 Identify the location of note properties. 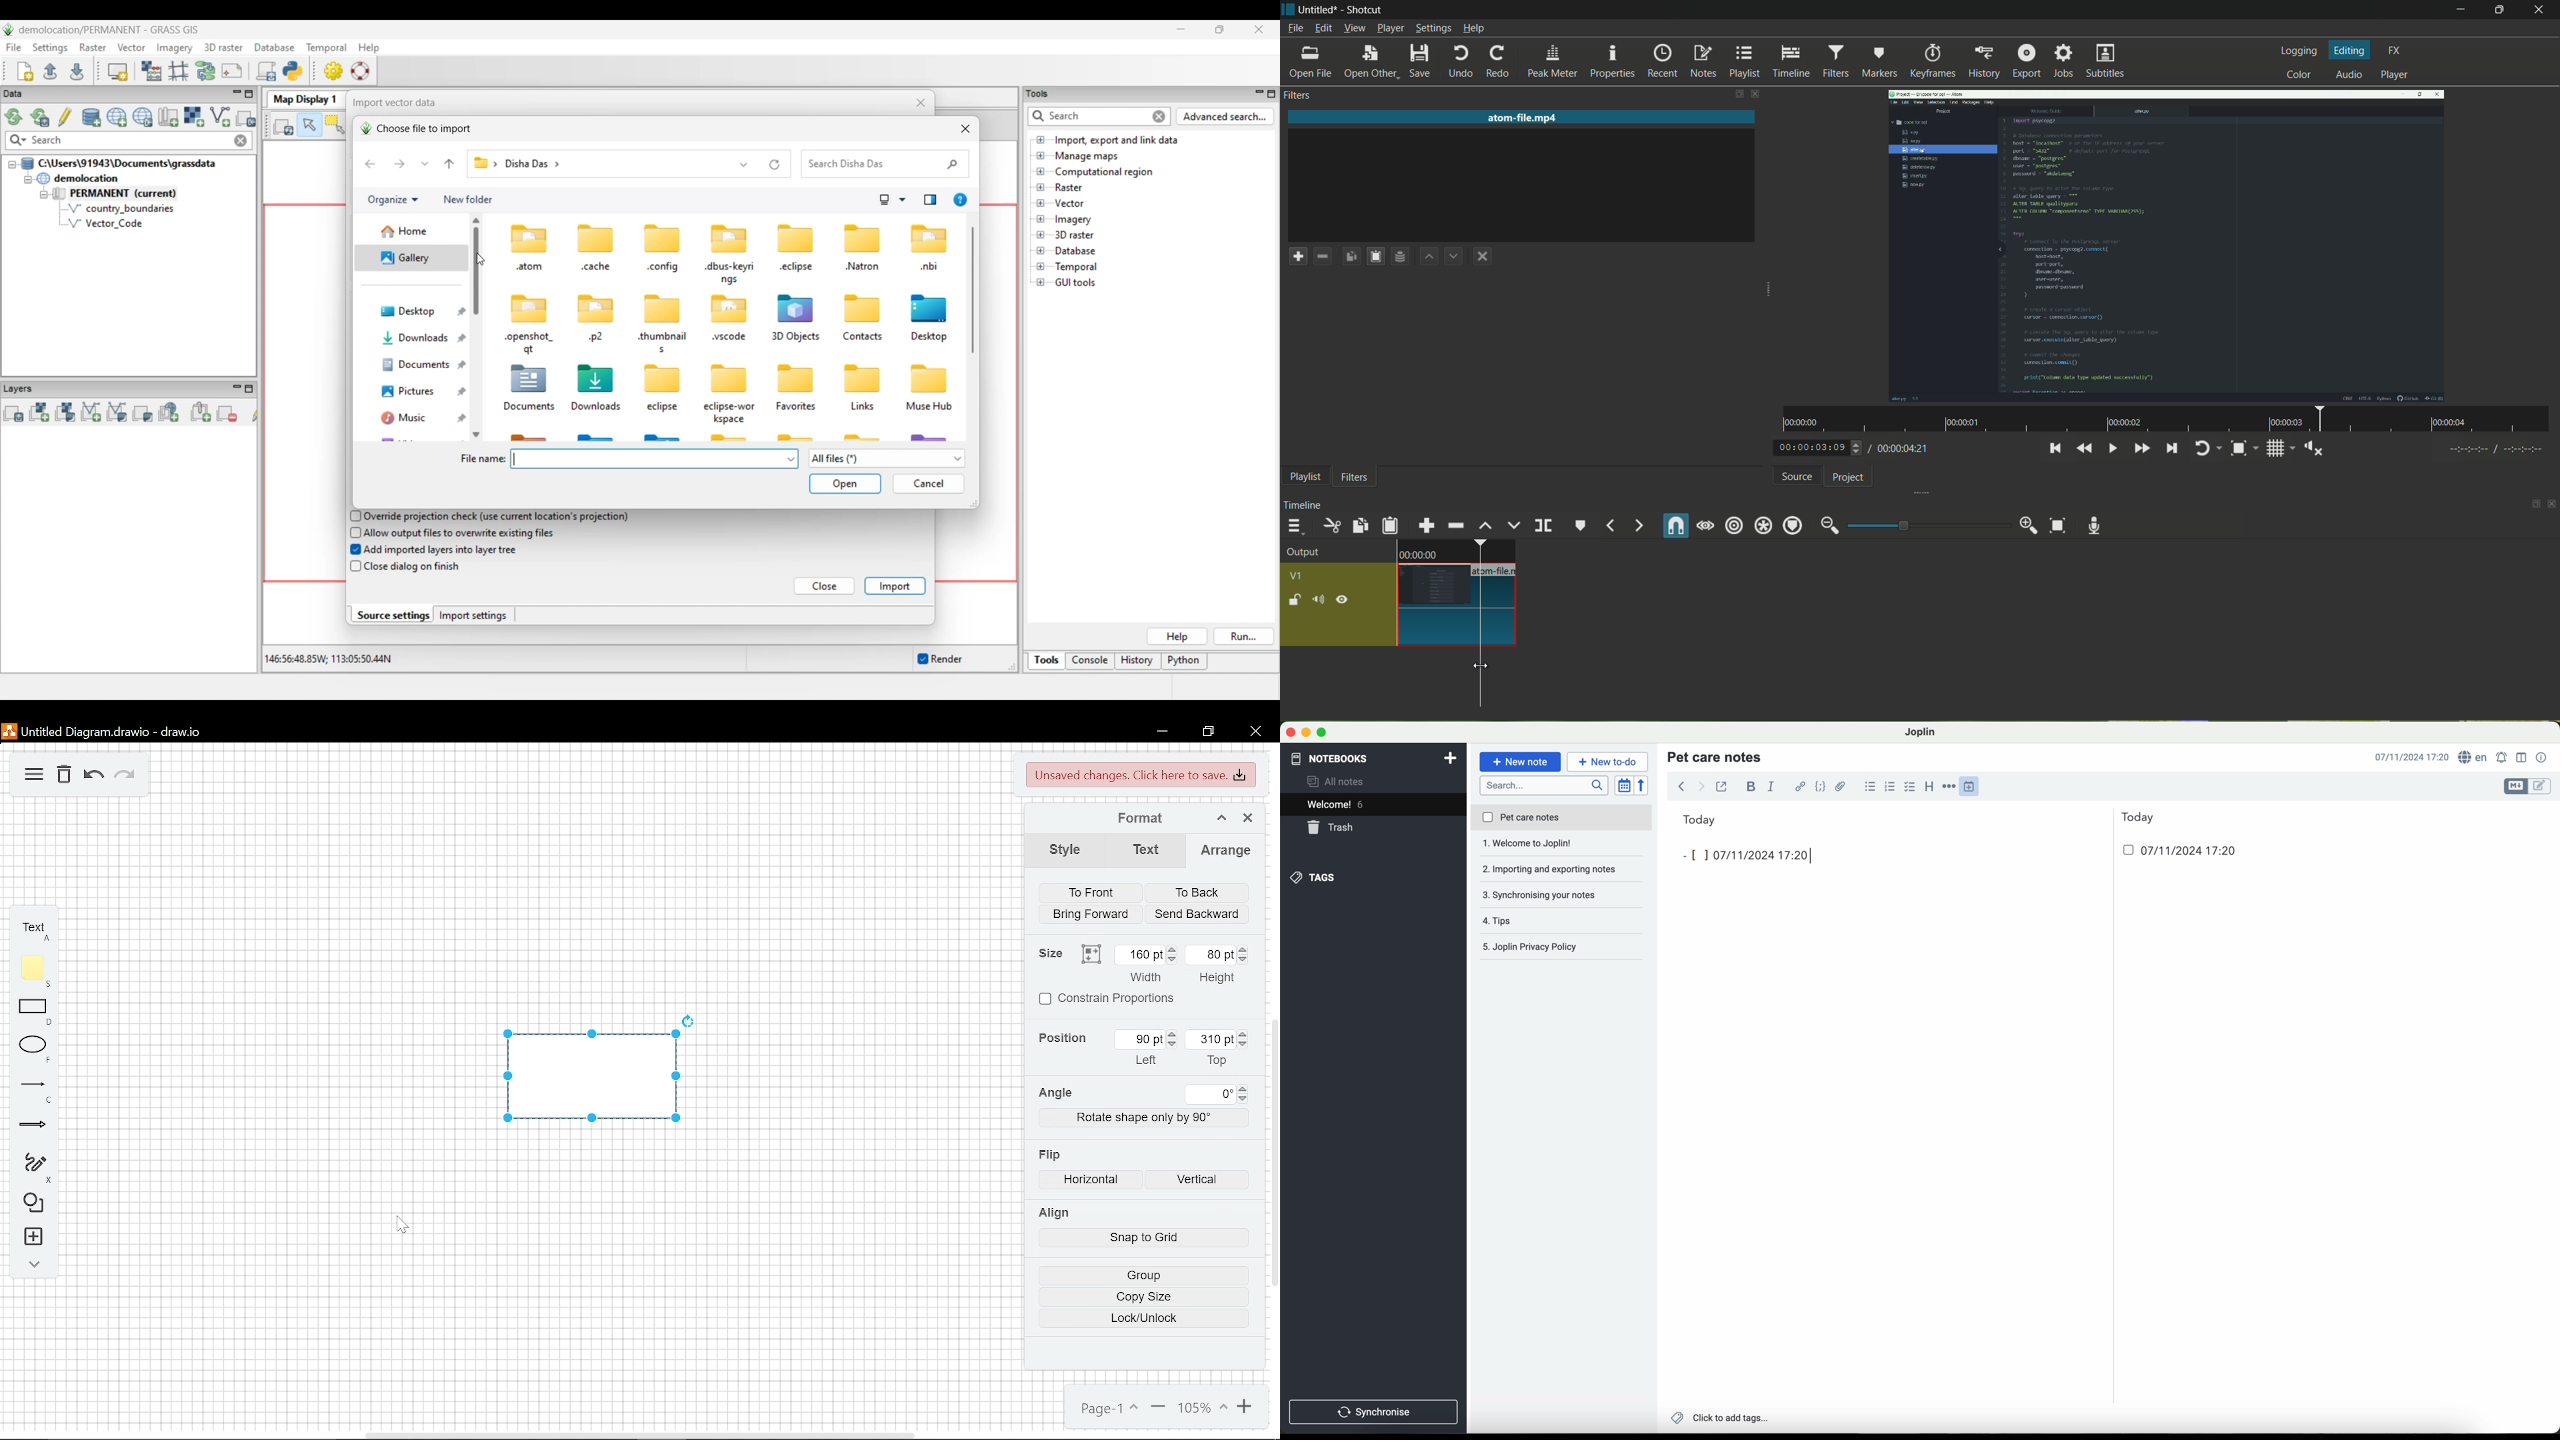
(2541, 758).